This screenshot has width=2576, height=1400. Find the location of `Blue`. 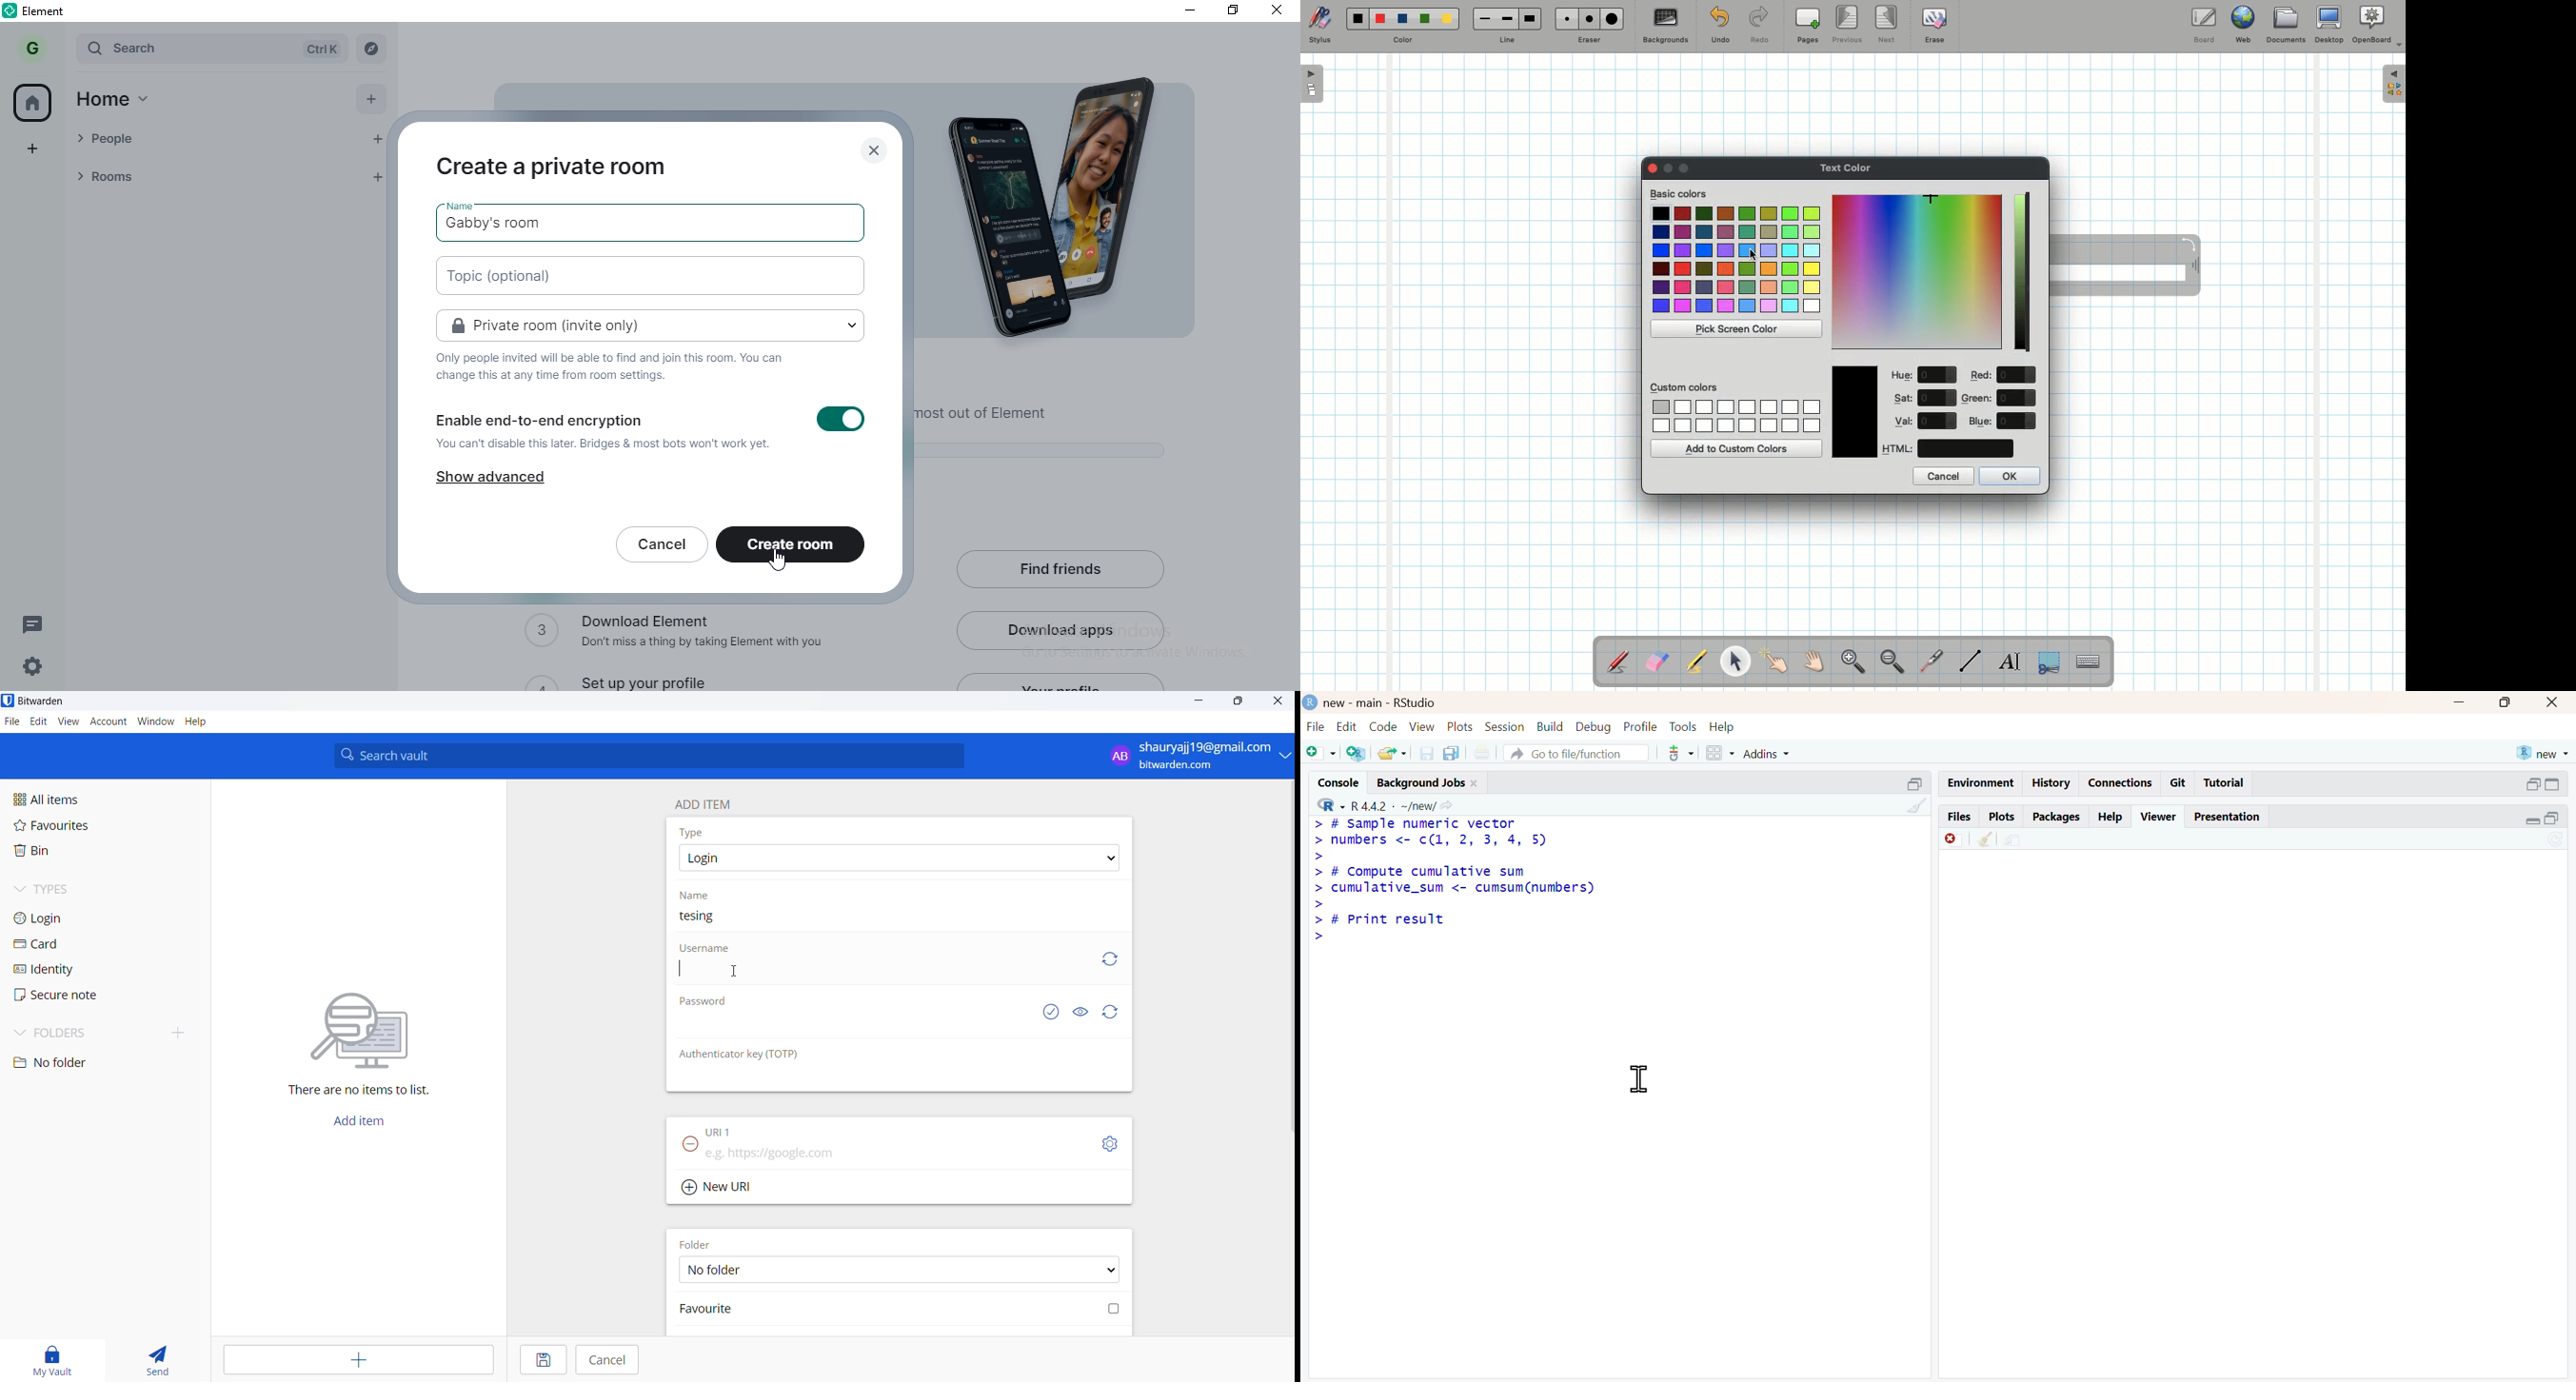

Blue is located at coordinates (1981, 421).